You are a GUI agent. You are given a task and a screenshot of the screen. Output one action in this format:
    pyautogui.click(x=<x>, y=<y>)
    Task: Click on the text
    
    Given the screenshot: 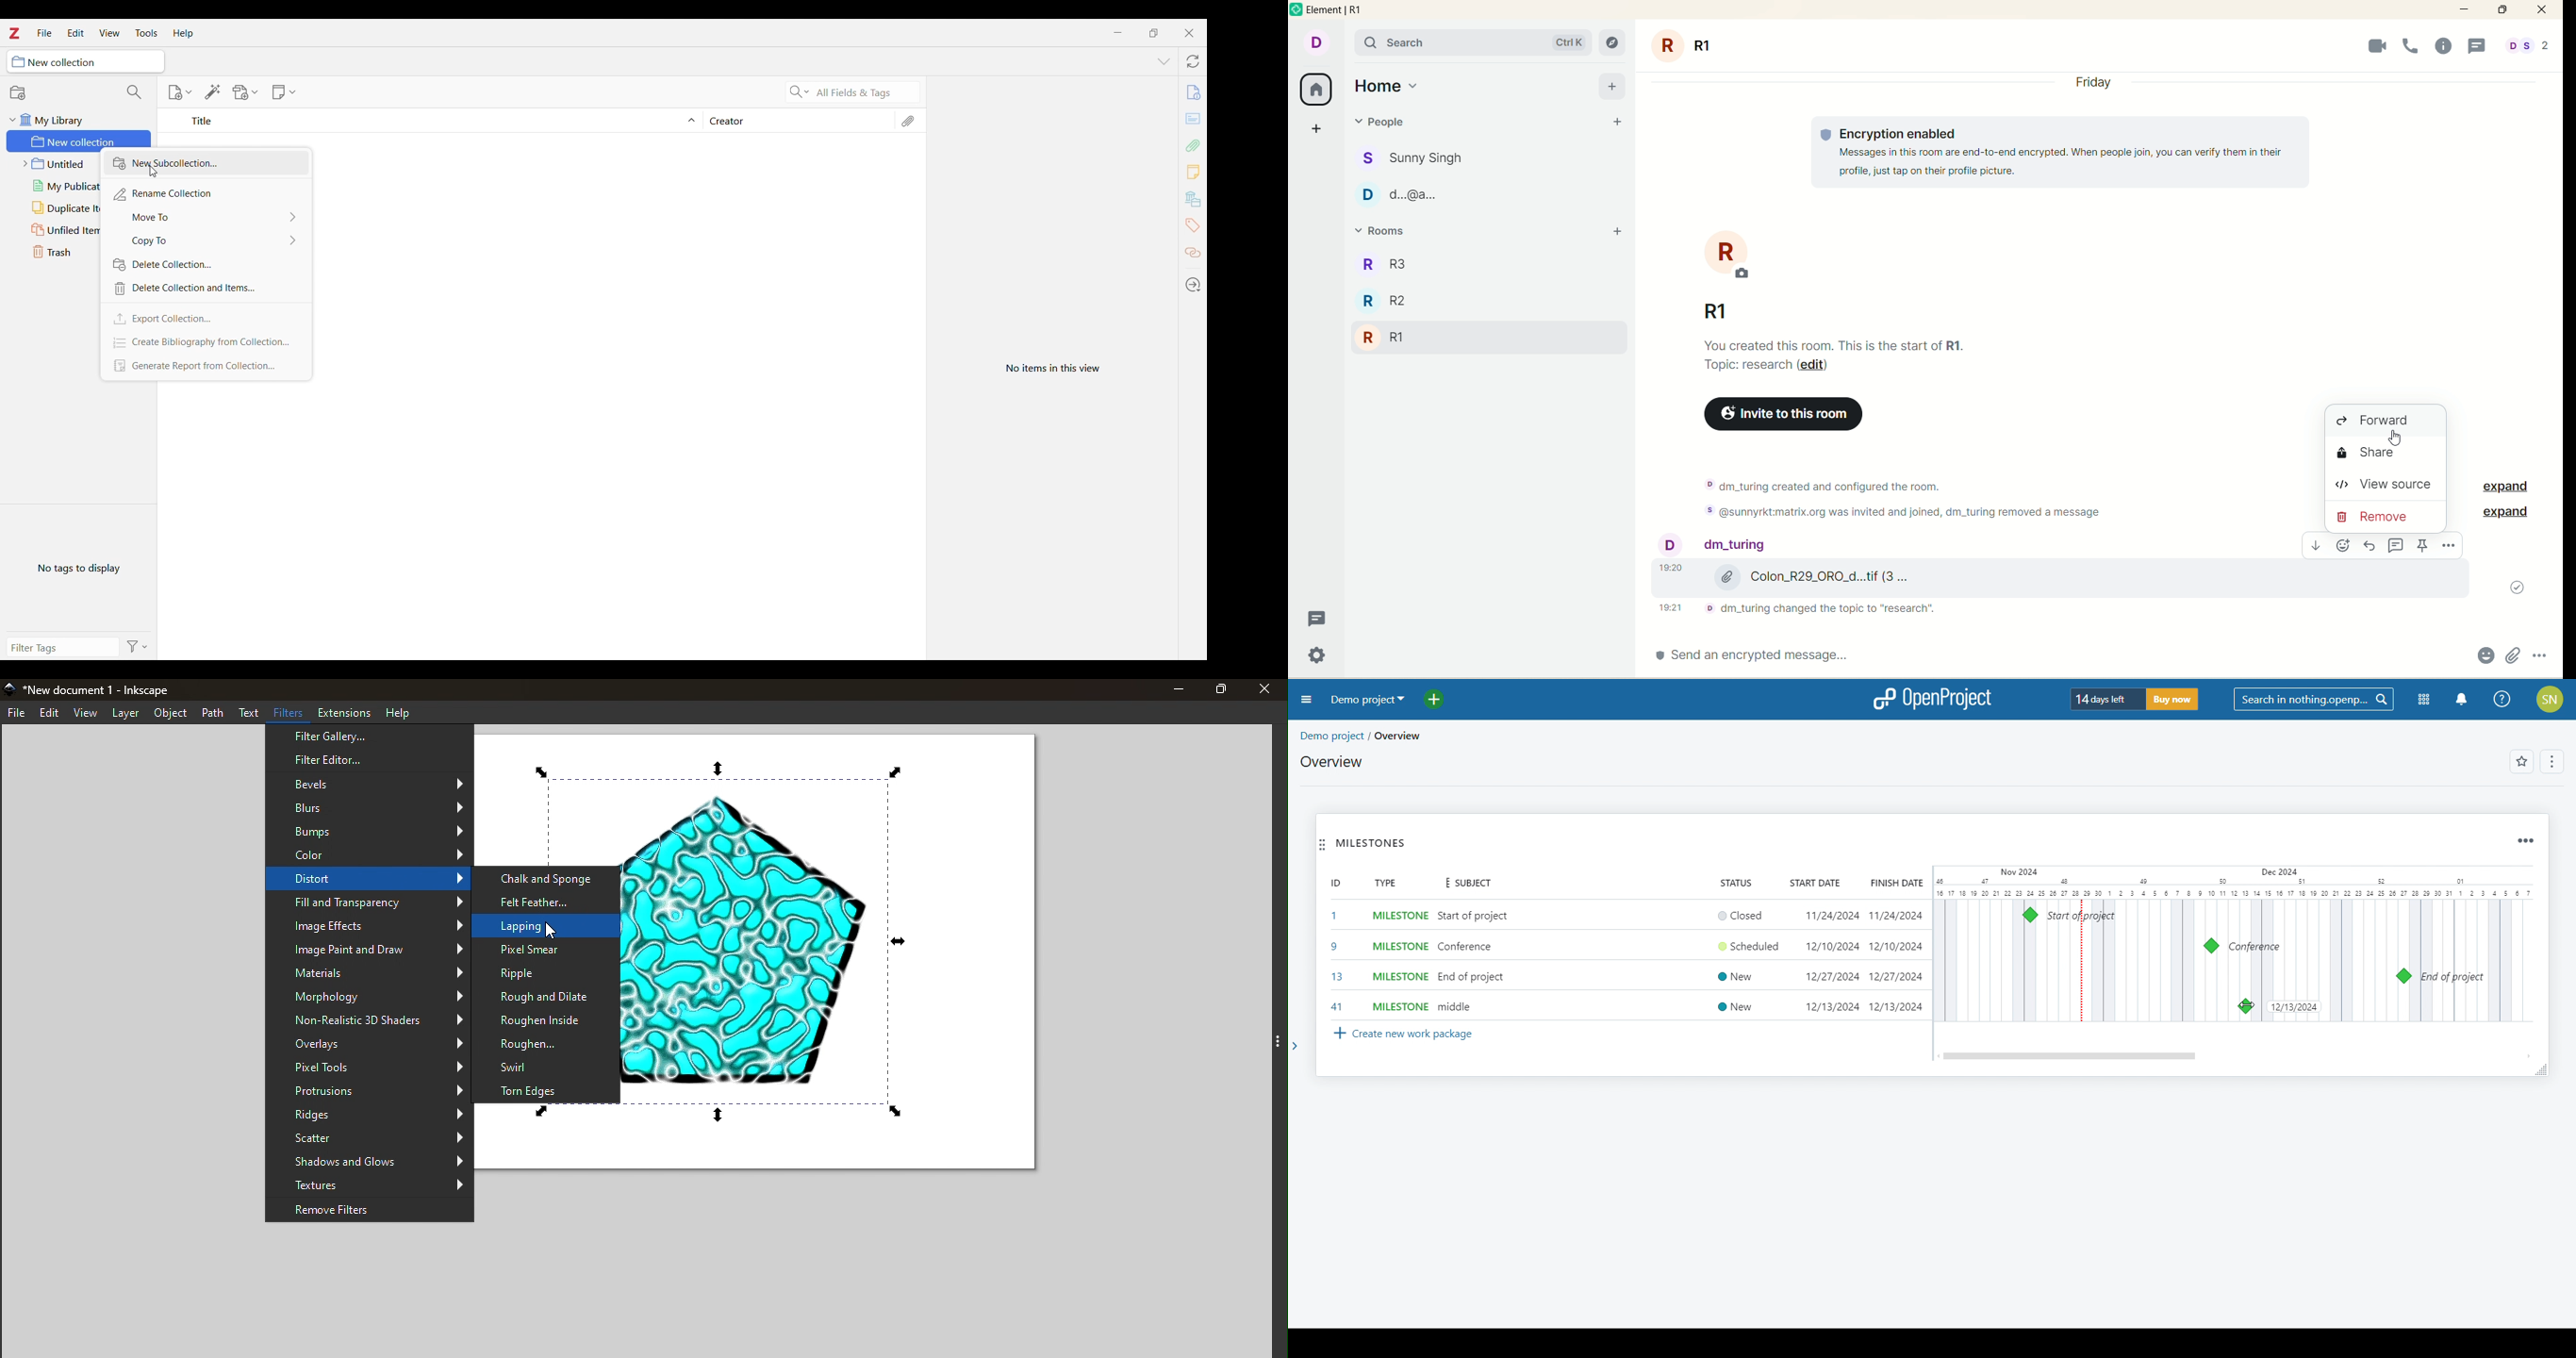 What is the action you would take?
    pyautogui.click(x=2059, y=153)
    